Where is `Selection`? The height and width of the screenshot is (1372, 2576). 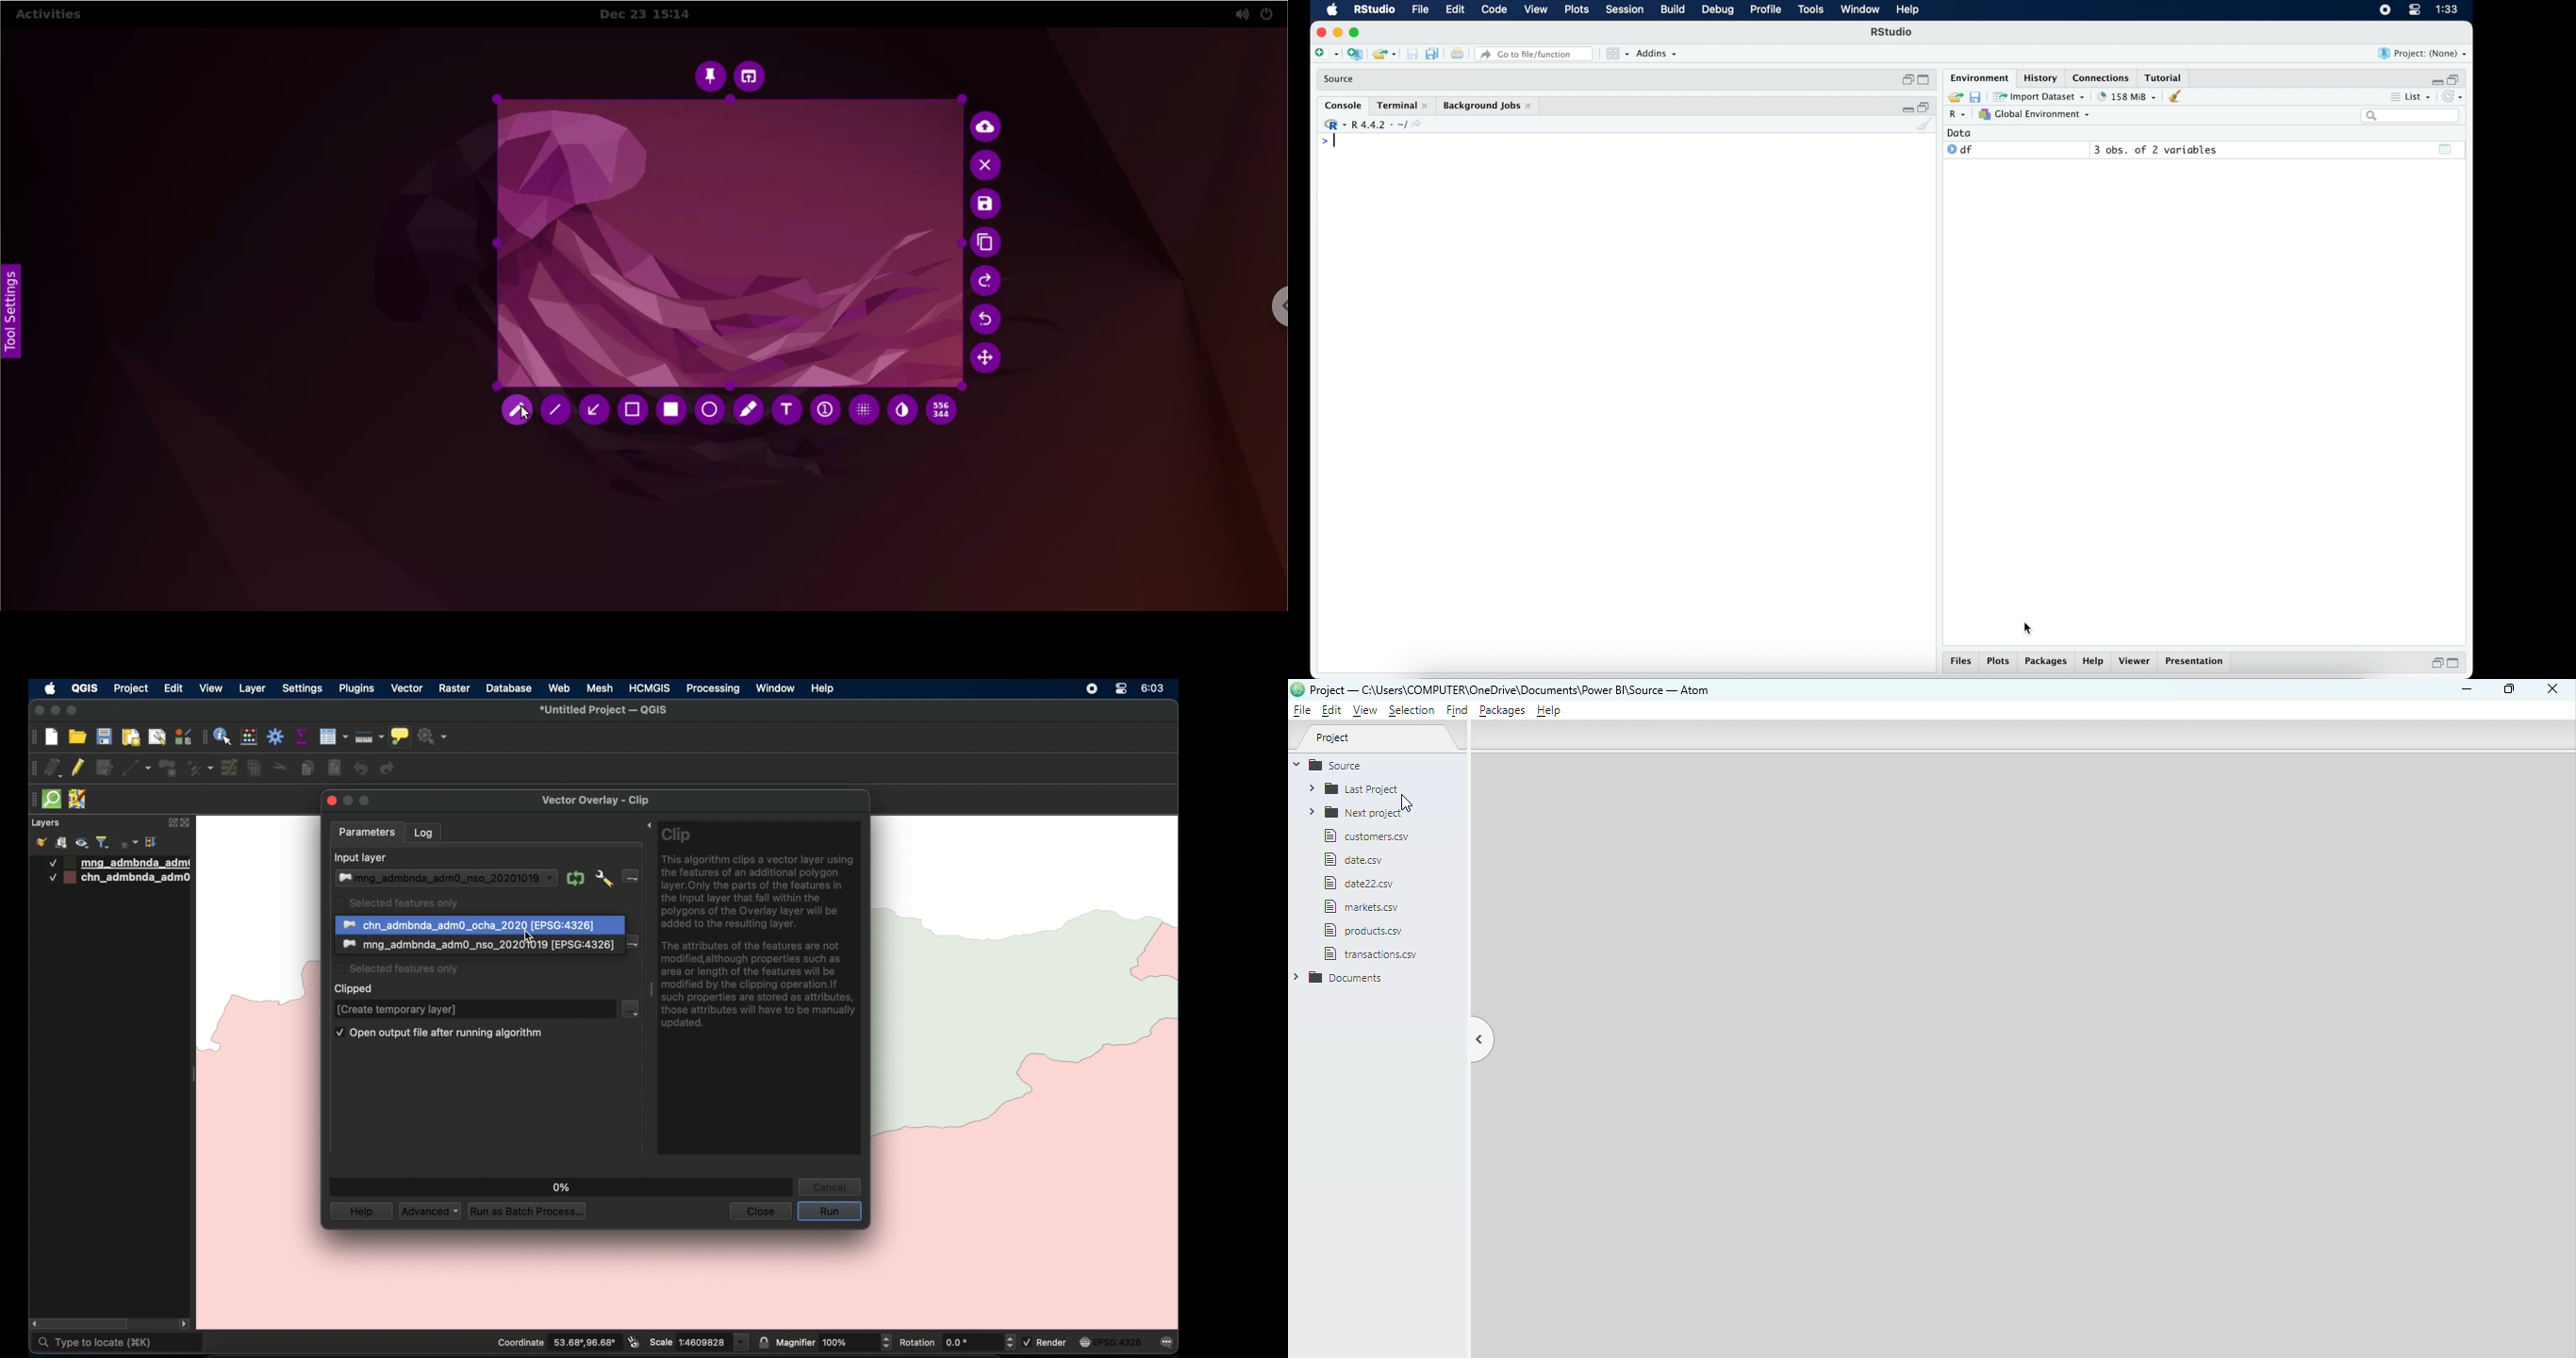
Selection is located at coordinates (1412, 711).